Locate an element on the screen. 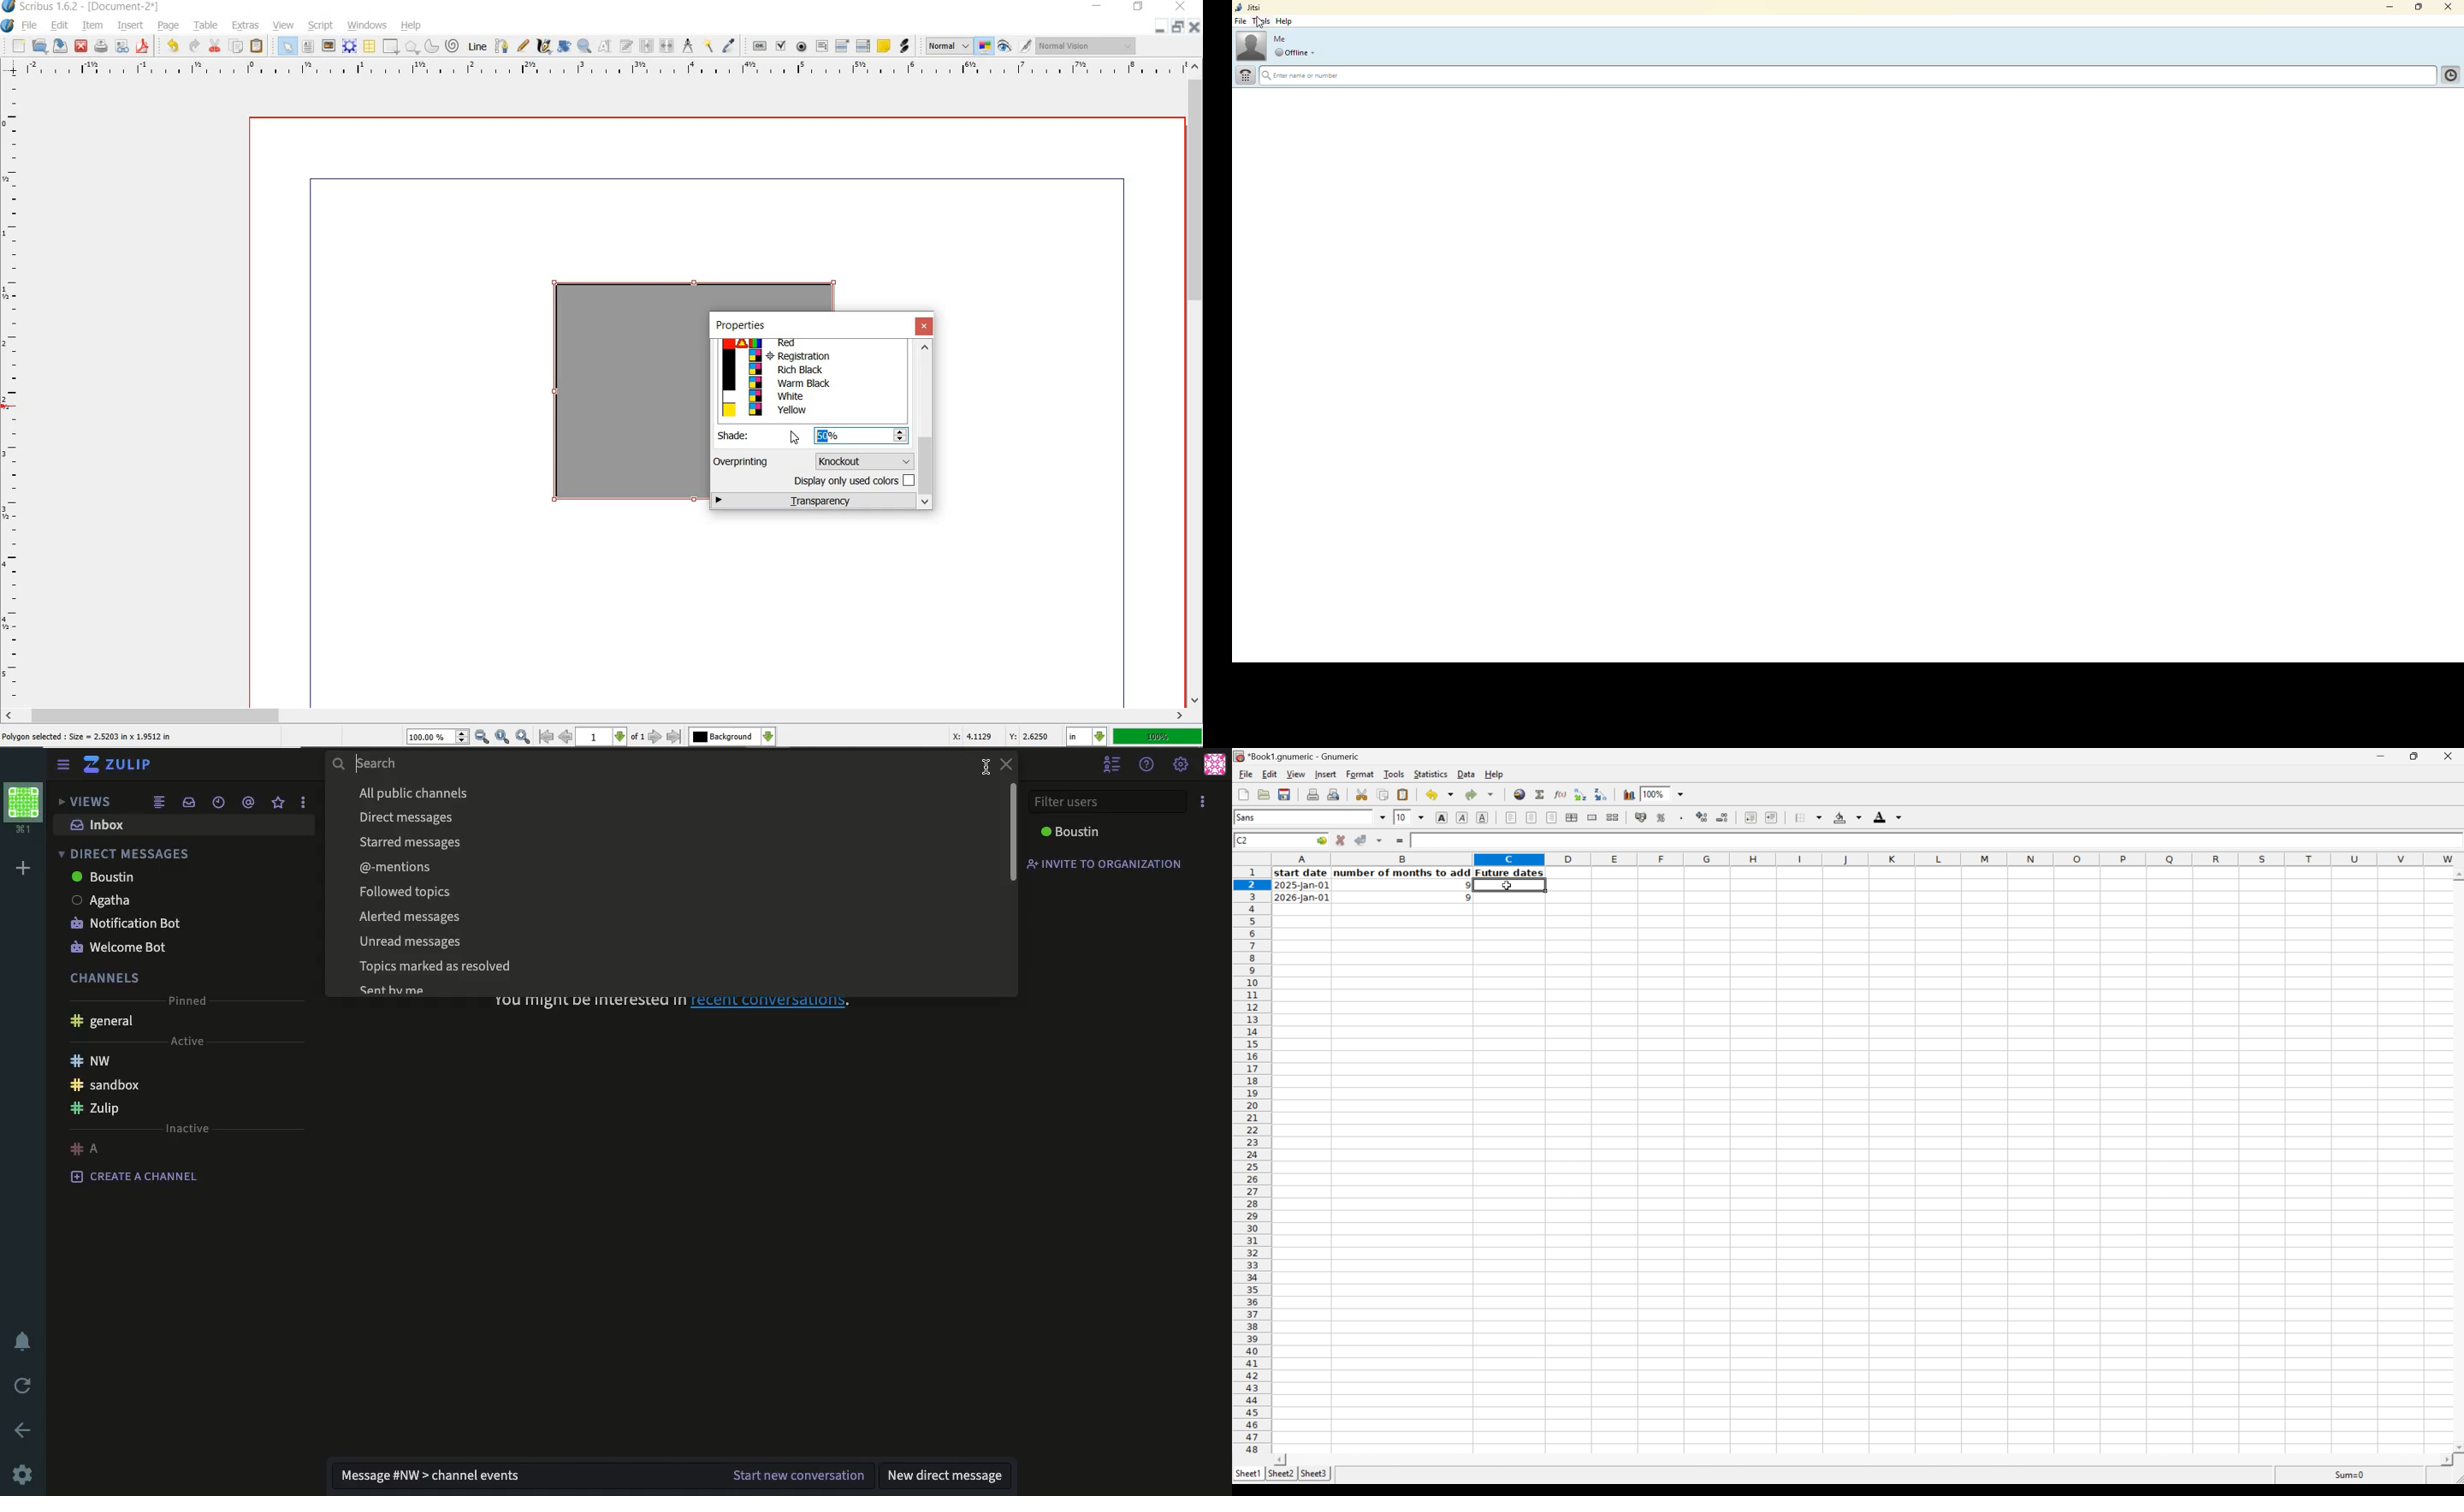  hide user list is located at coordinates (1112, 765).